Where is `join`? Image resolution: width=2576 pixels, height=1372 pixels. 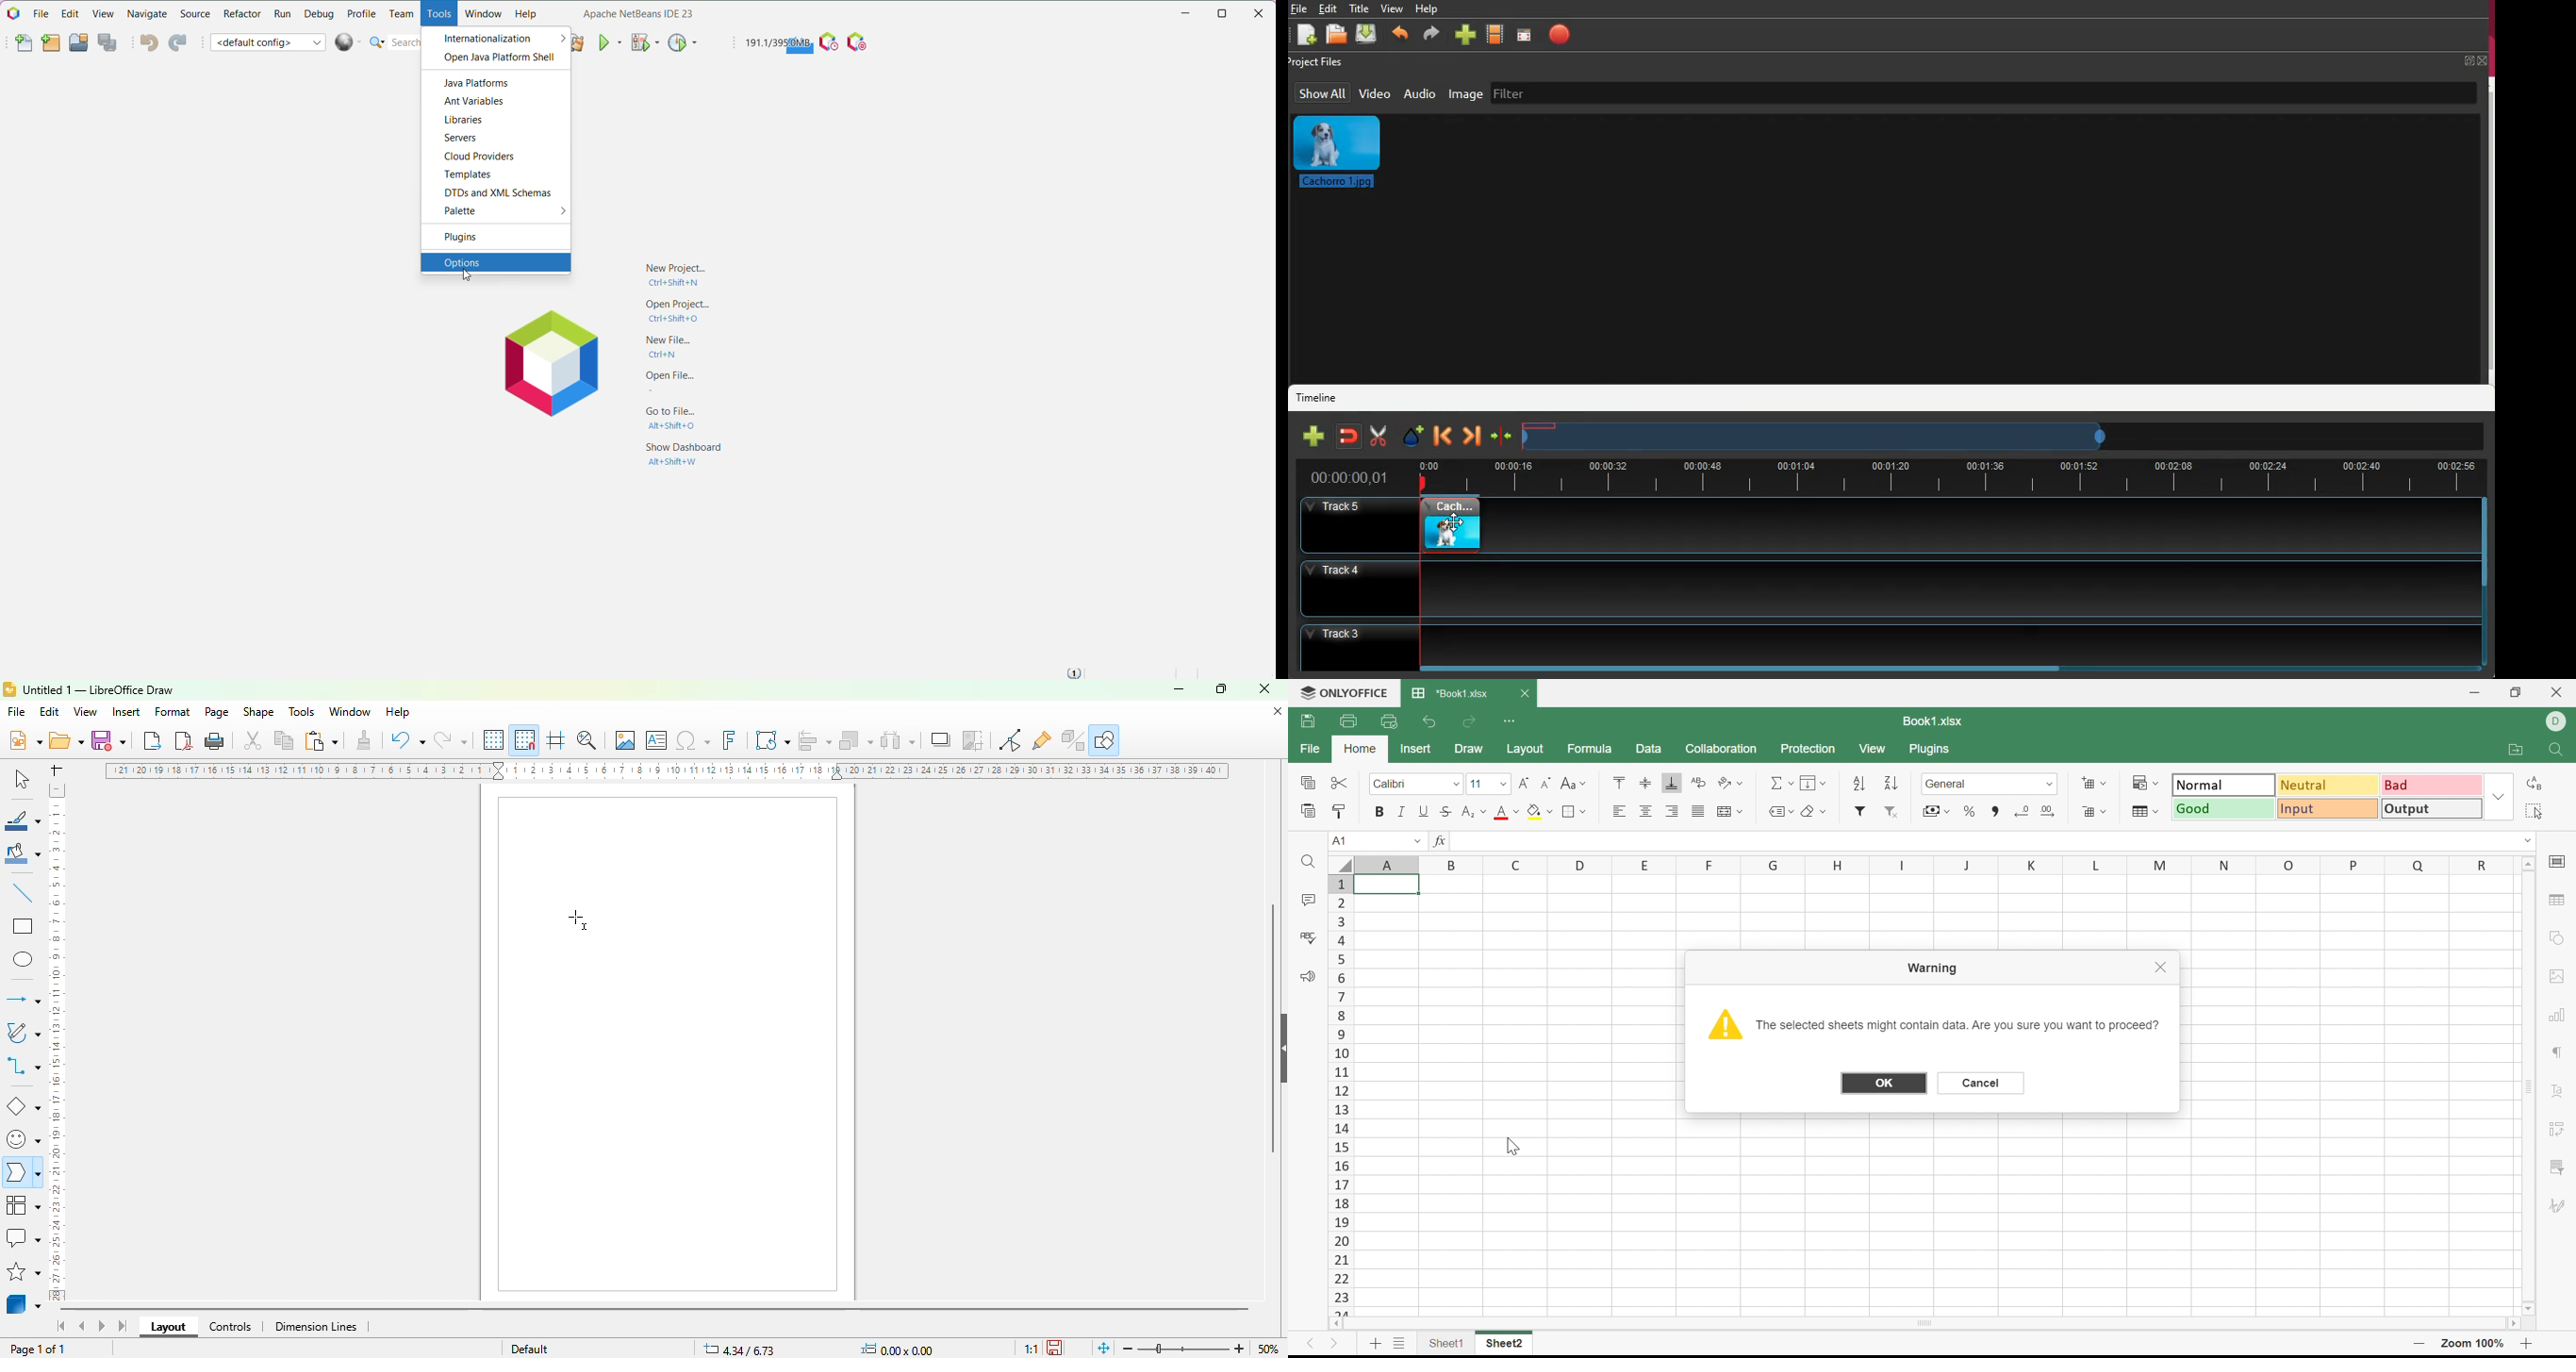 join is located at coordinates (1502, 436).